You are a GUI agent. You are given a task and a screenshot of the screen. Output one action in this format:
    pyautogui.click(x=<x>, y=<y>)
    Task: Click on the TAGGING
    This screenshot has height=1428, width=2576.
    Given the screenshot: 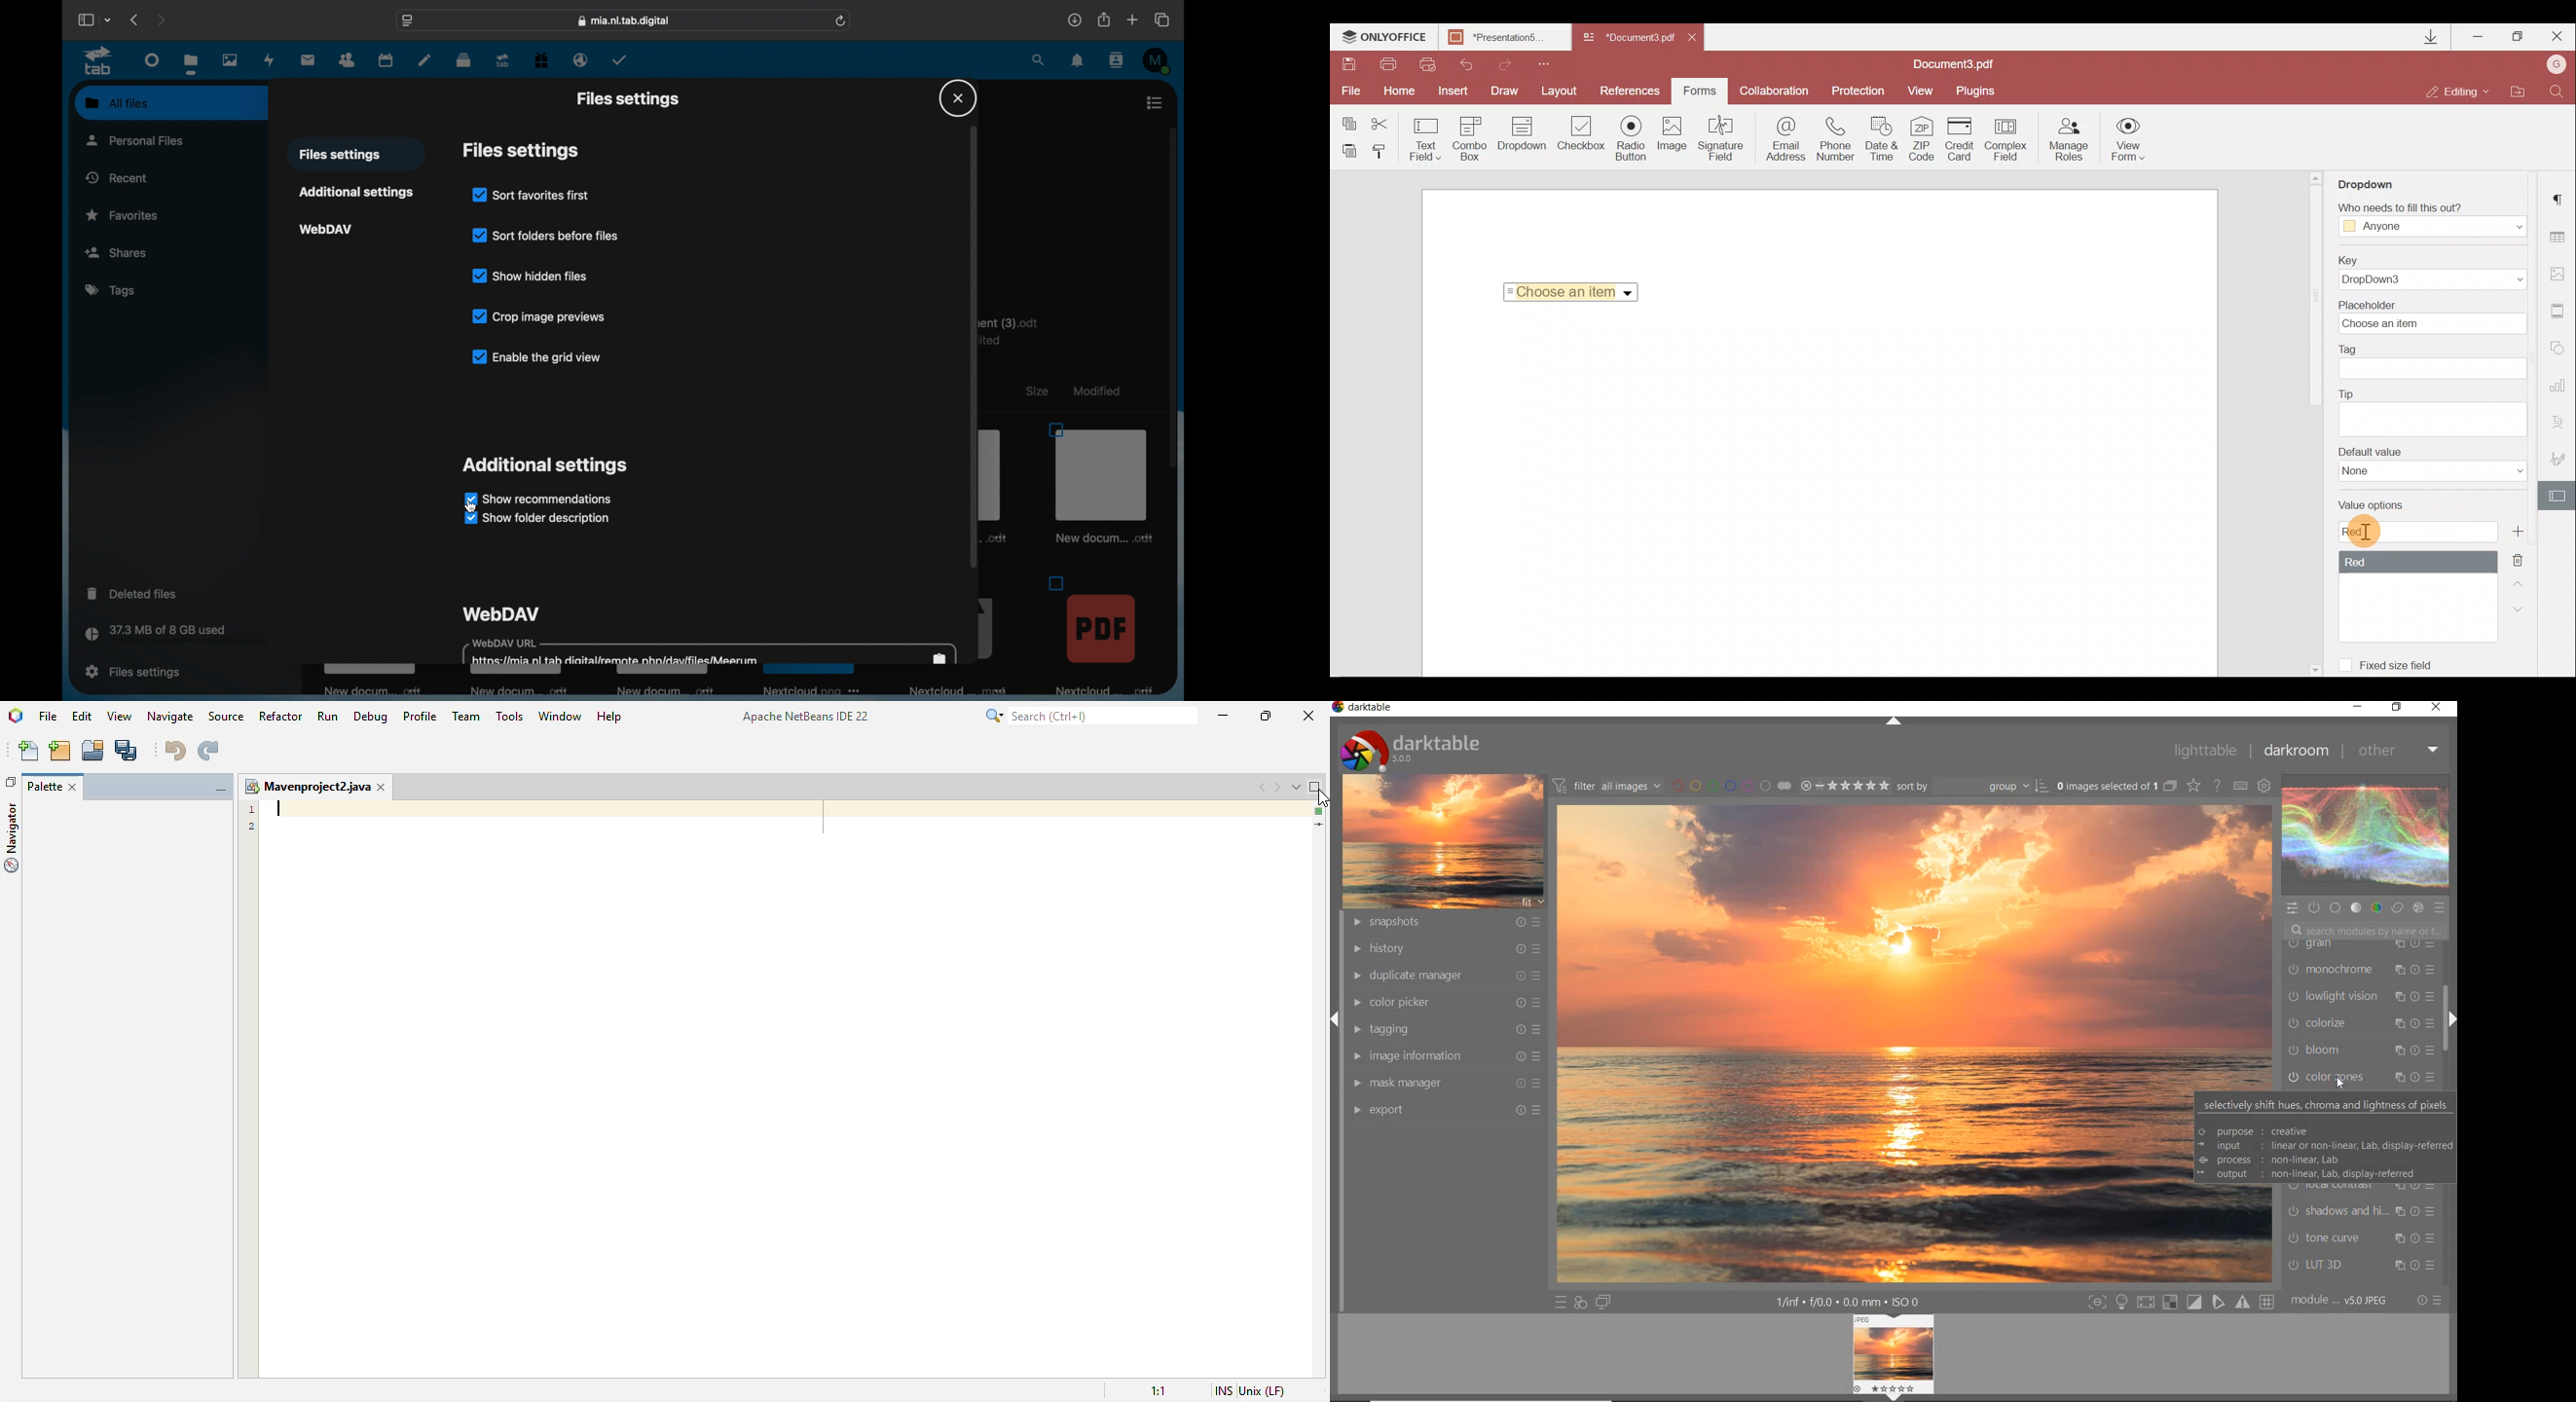 What is the action you would take?
    pyautogui.click(x=1445, y=1028)
    